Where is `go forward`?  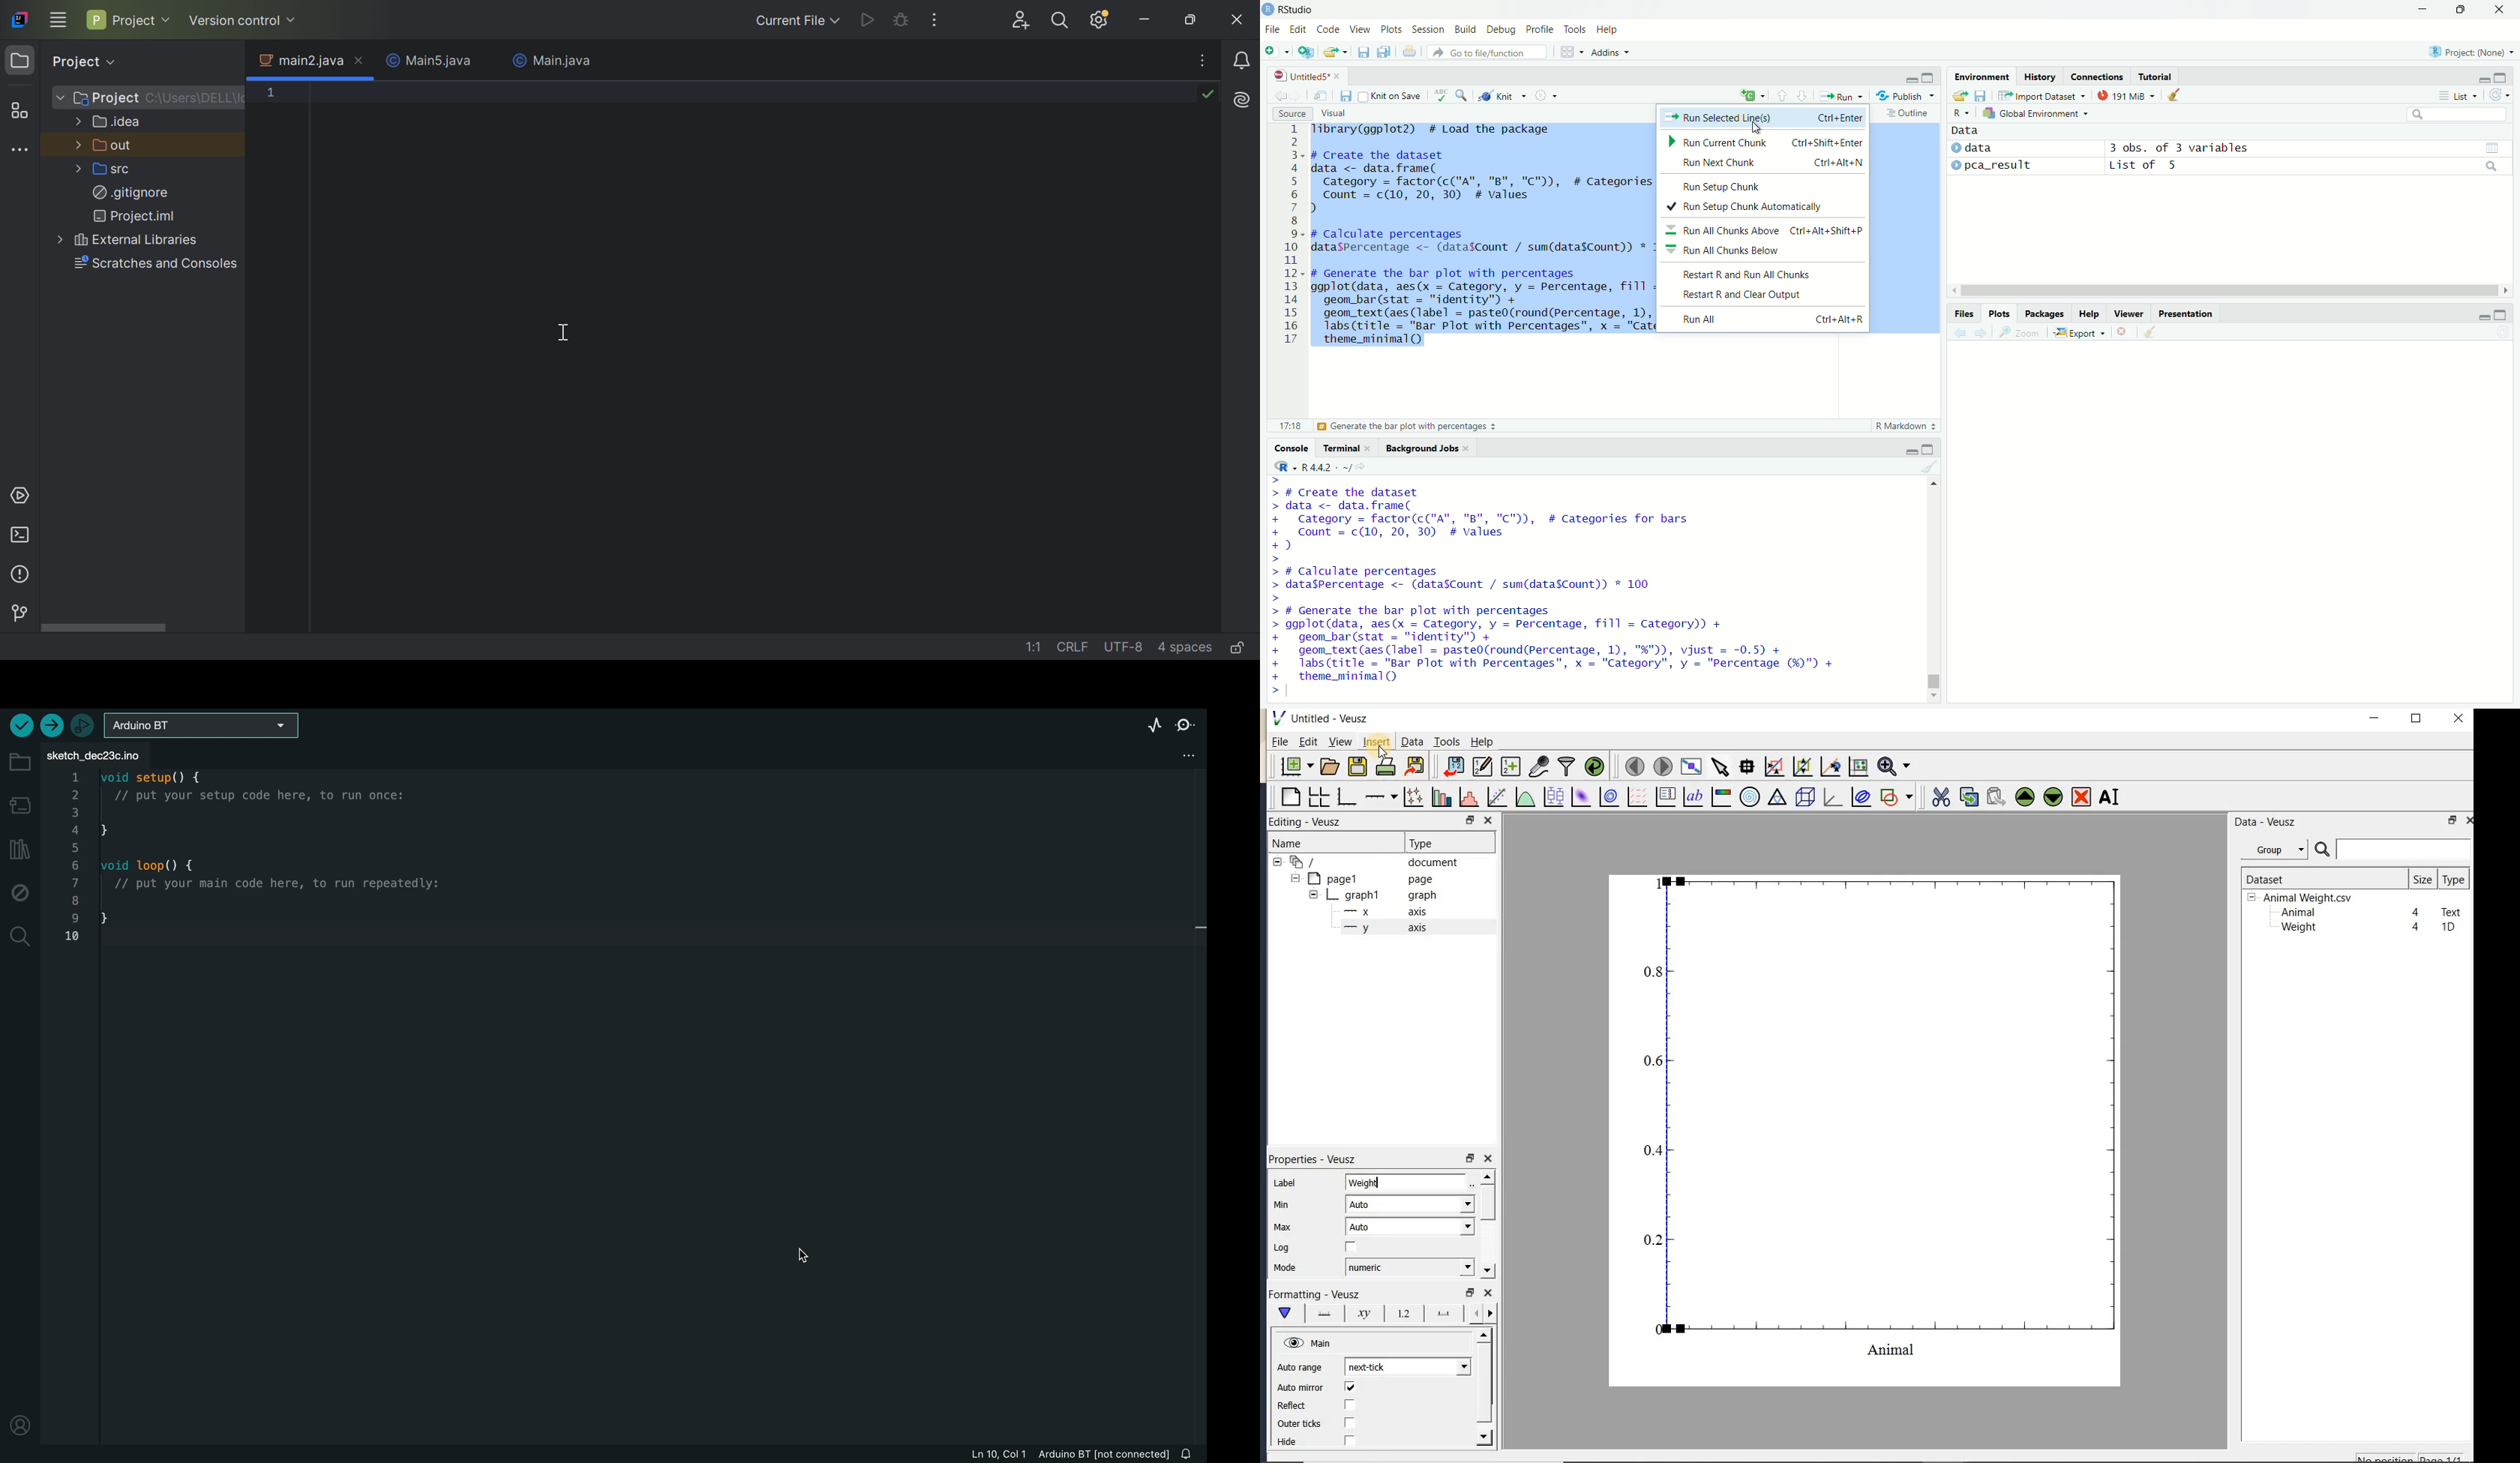 go forward is located at coordinates (1297, 96).